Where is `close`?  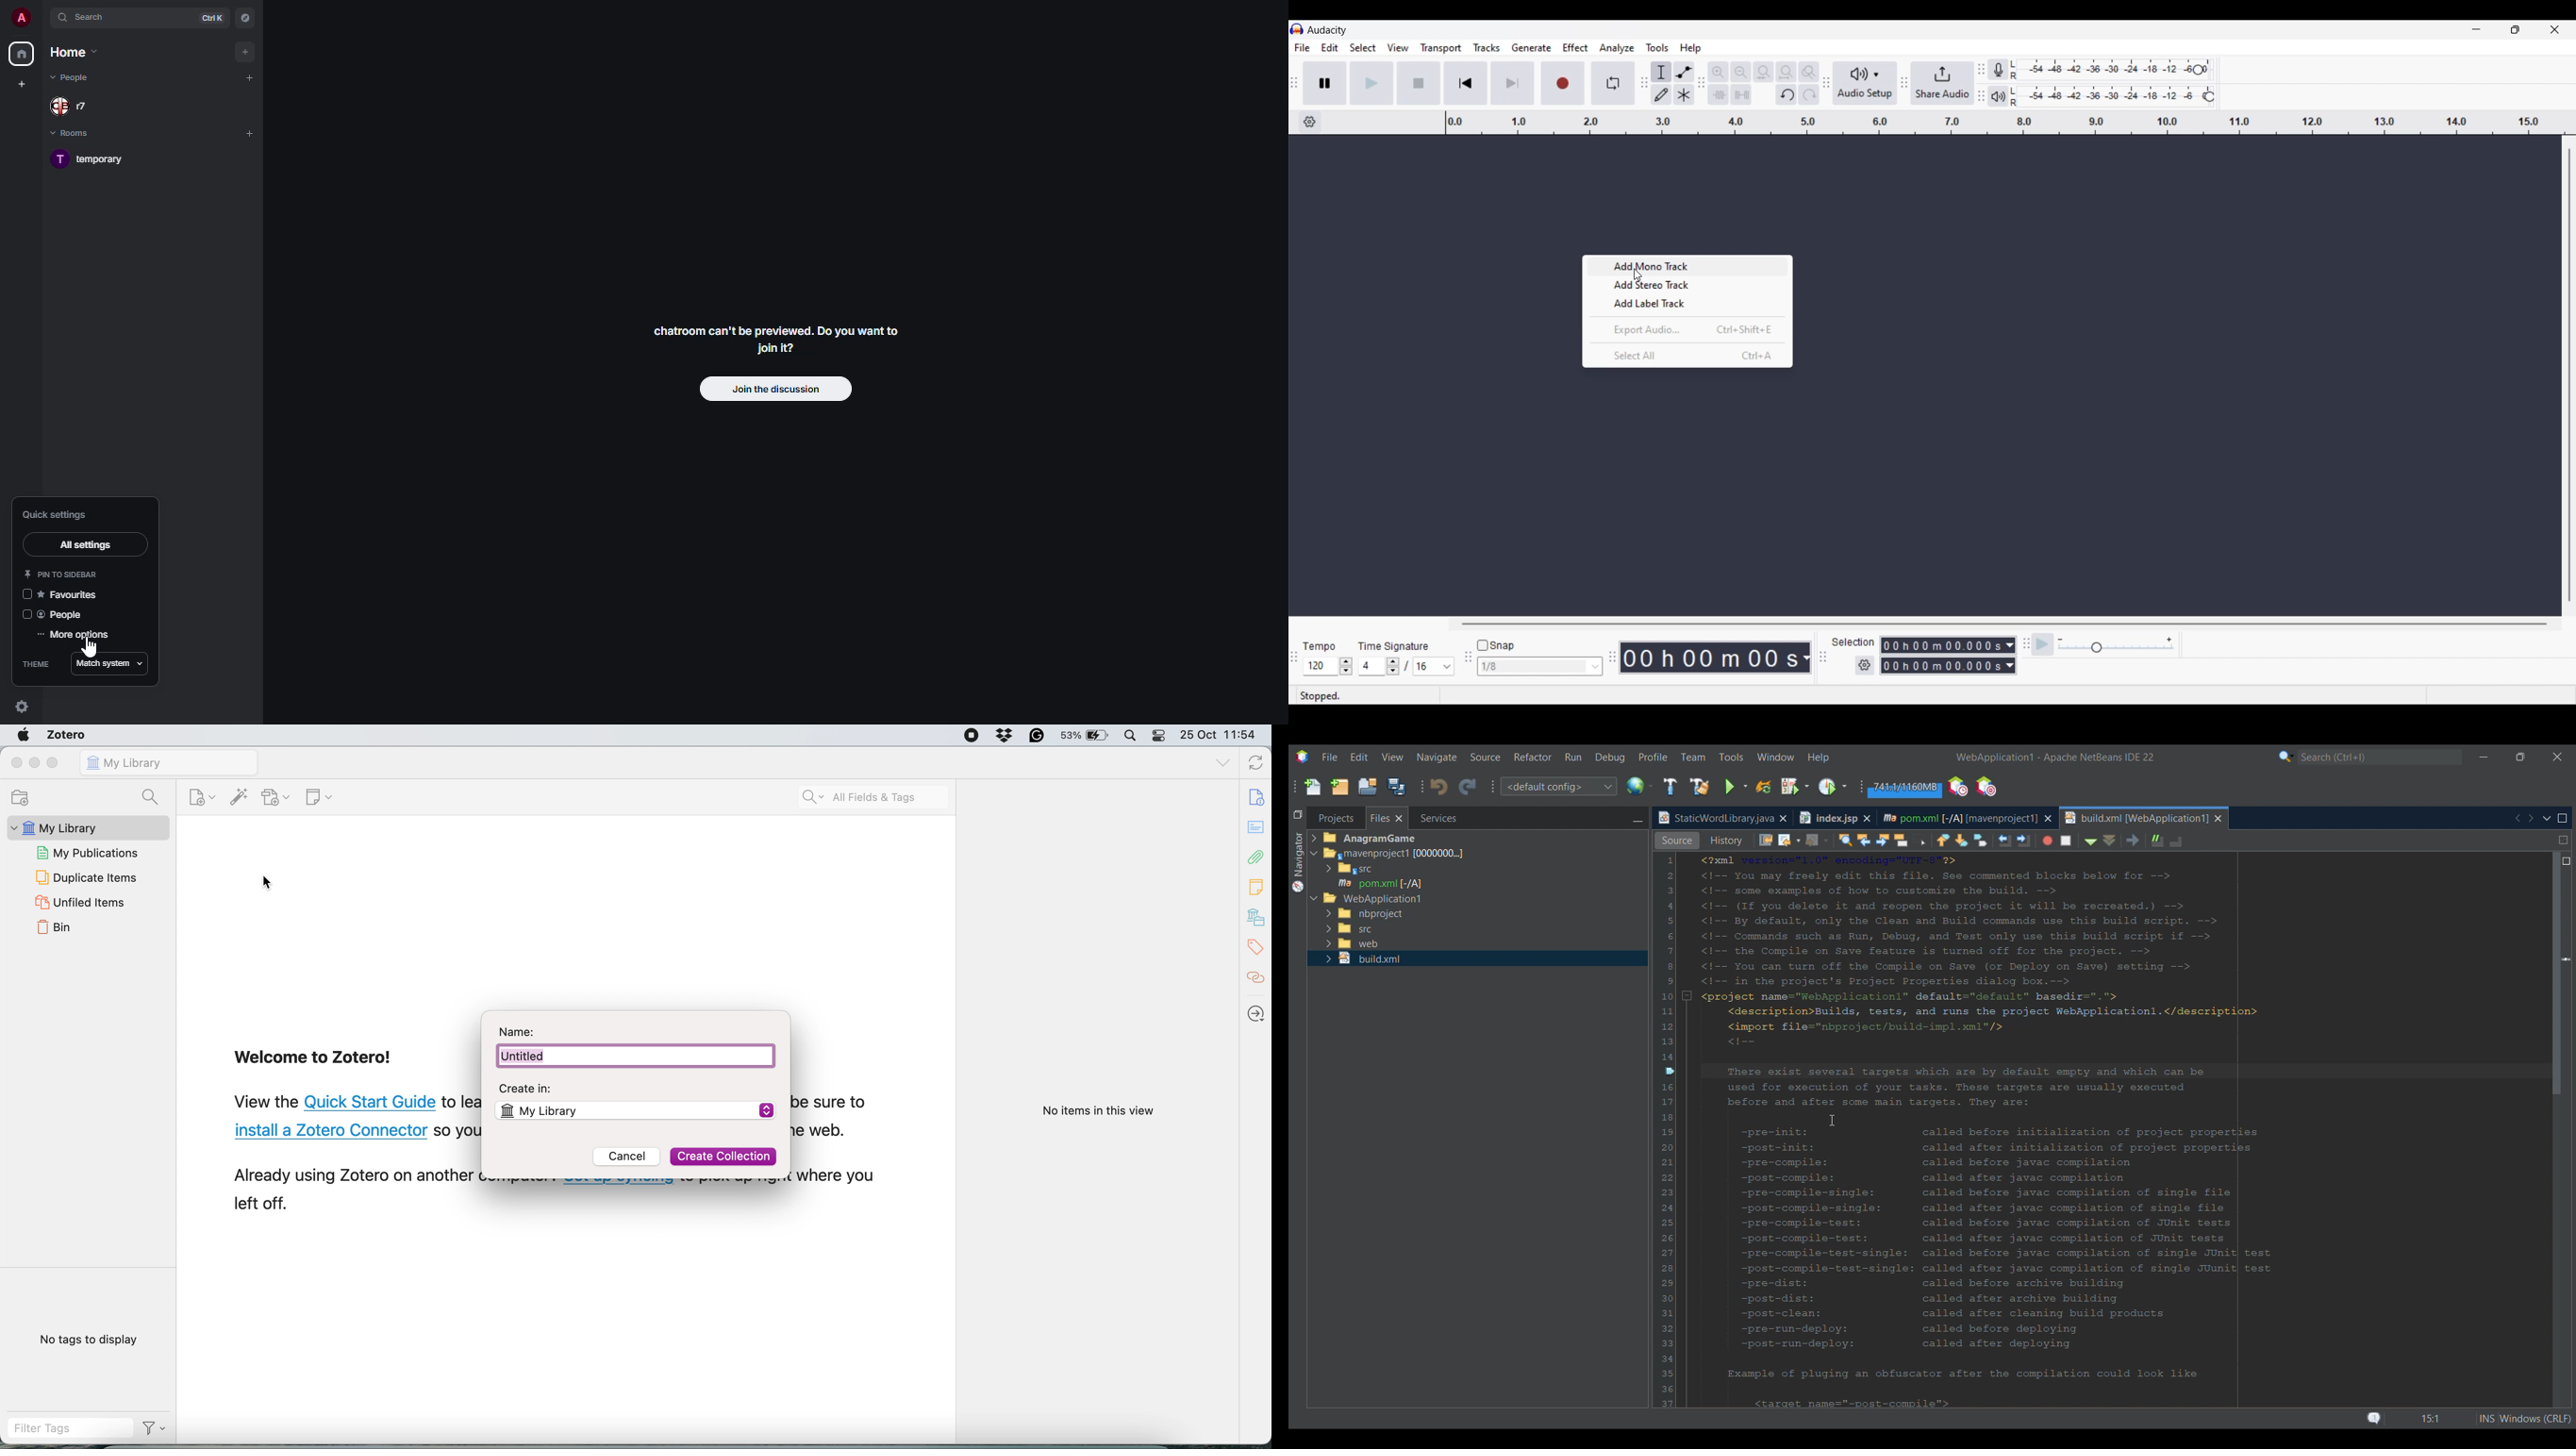
close is located at coordinates (15, 762).